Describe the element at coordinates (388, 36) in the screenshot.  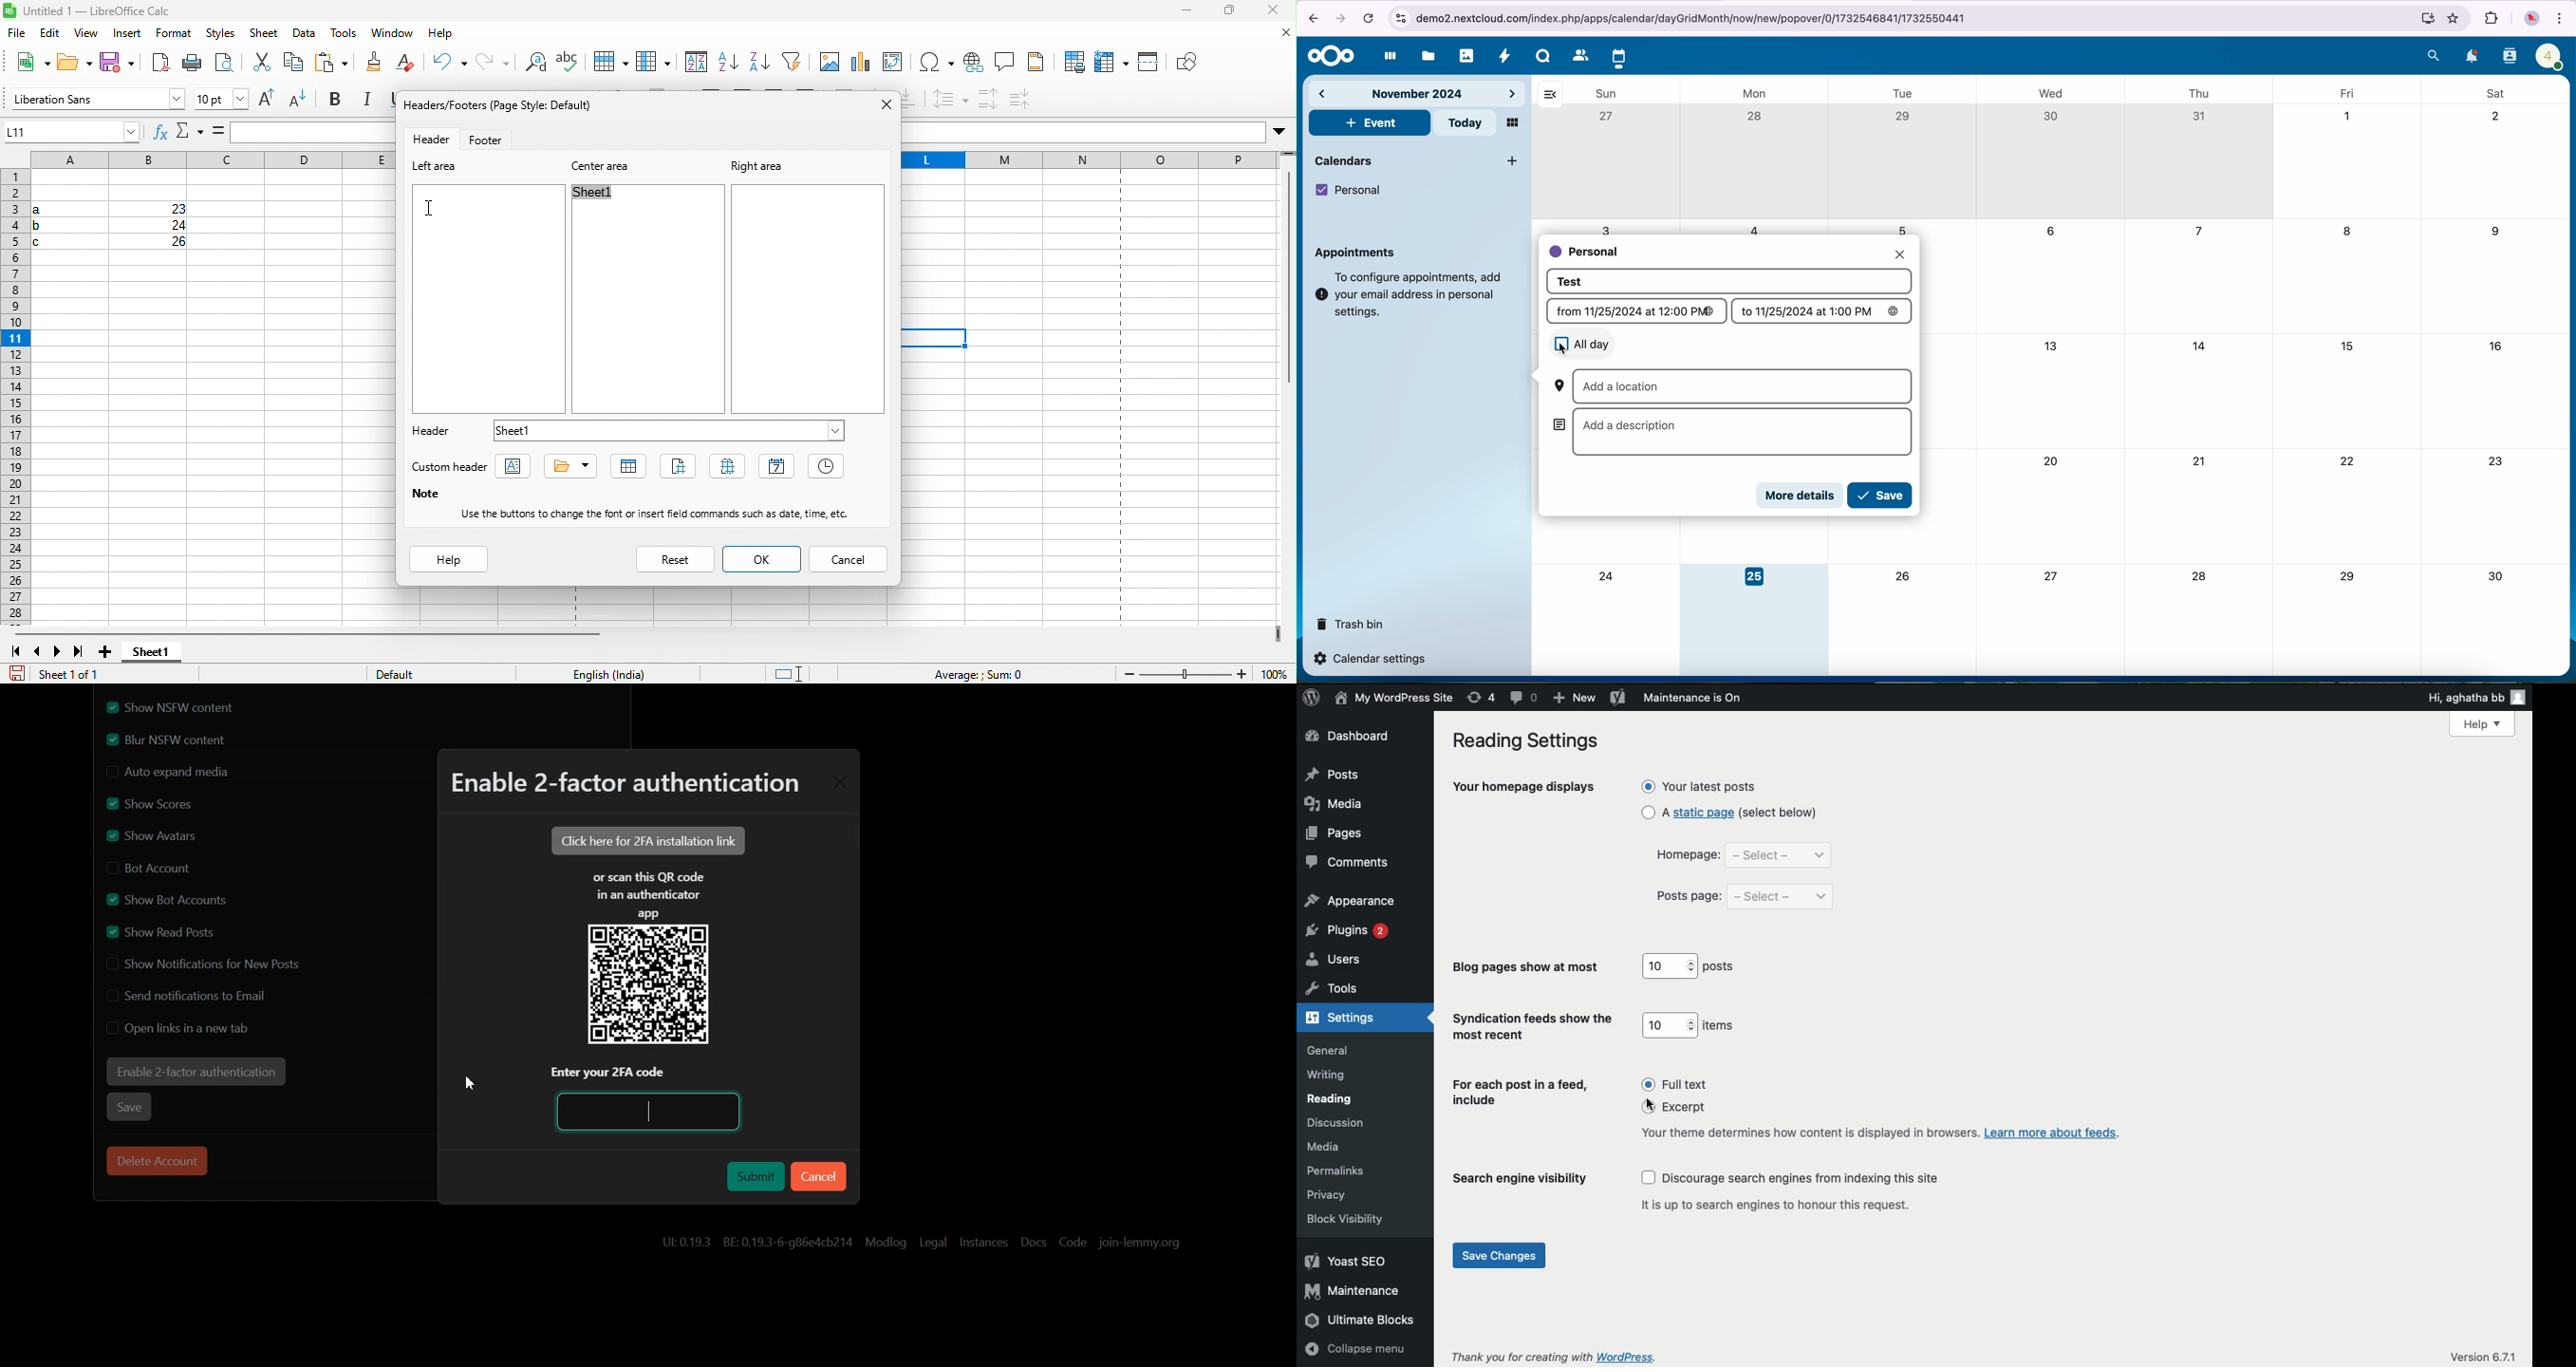
I see `window` at that location.